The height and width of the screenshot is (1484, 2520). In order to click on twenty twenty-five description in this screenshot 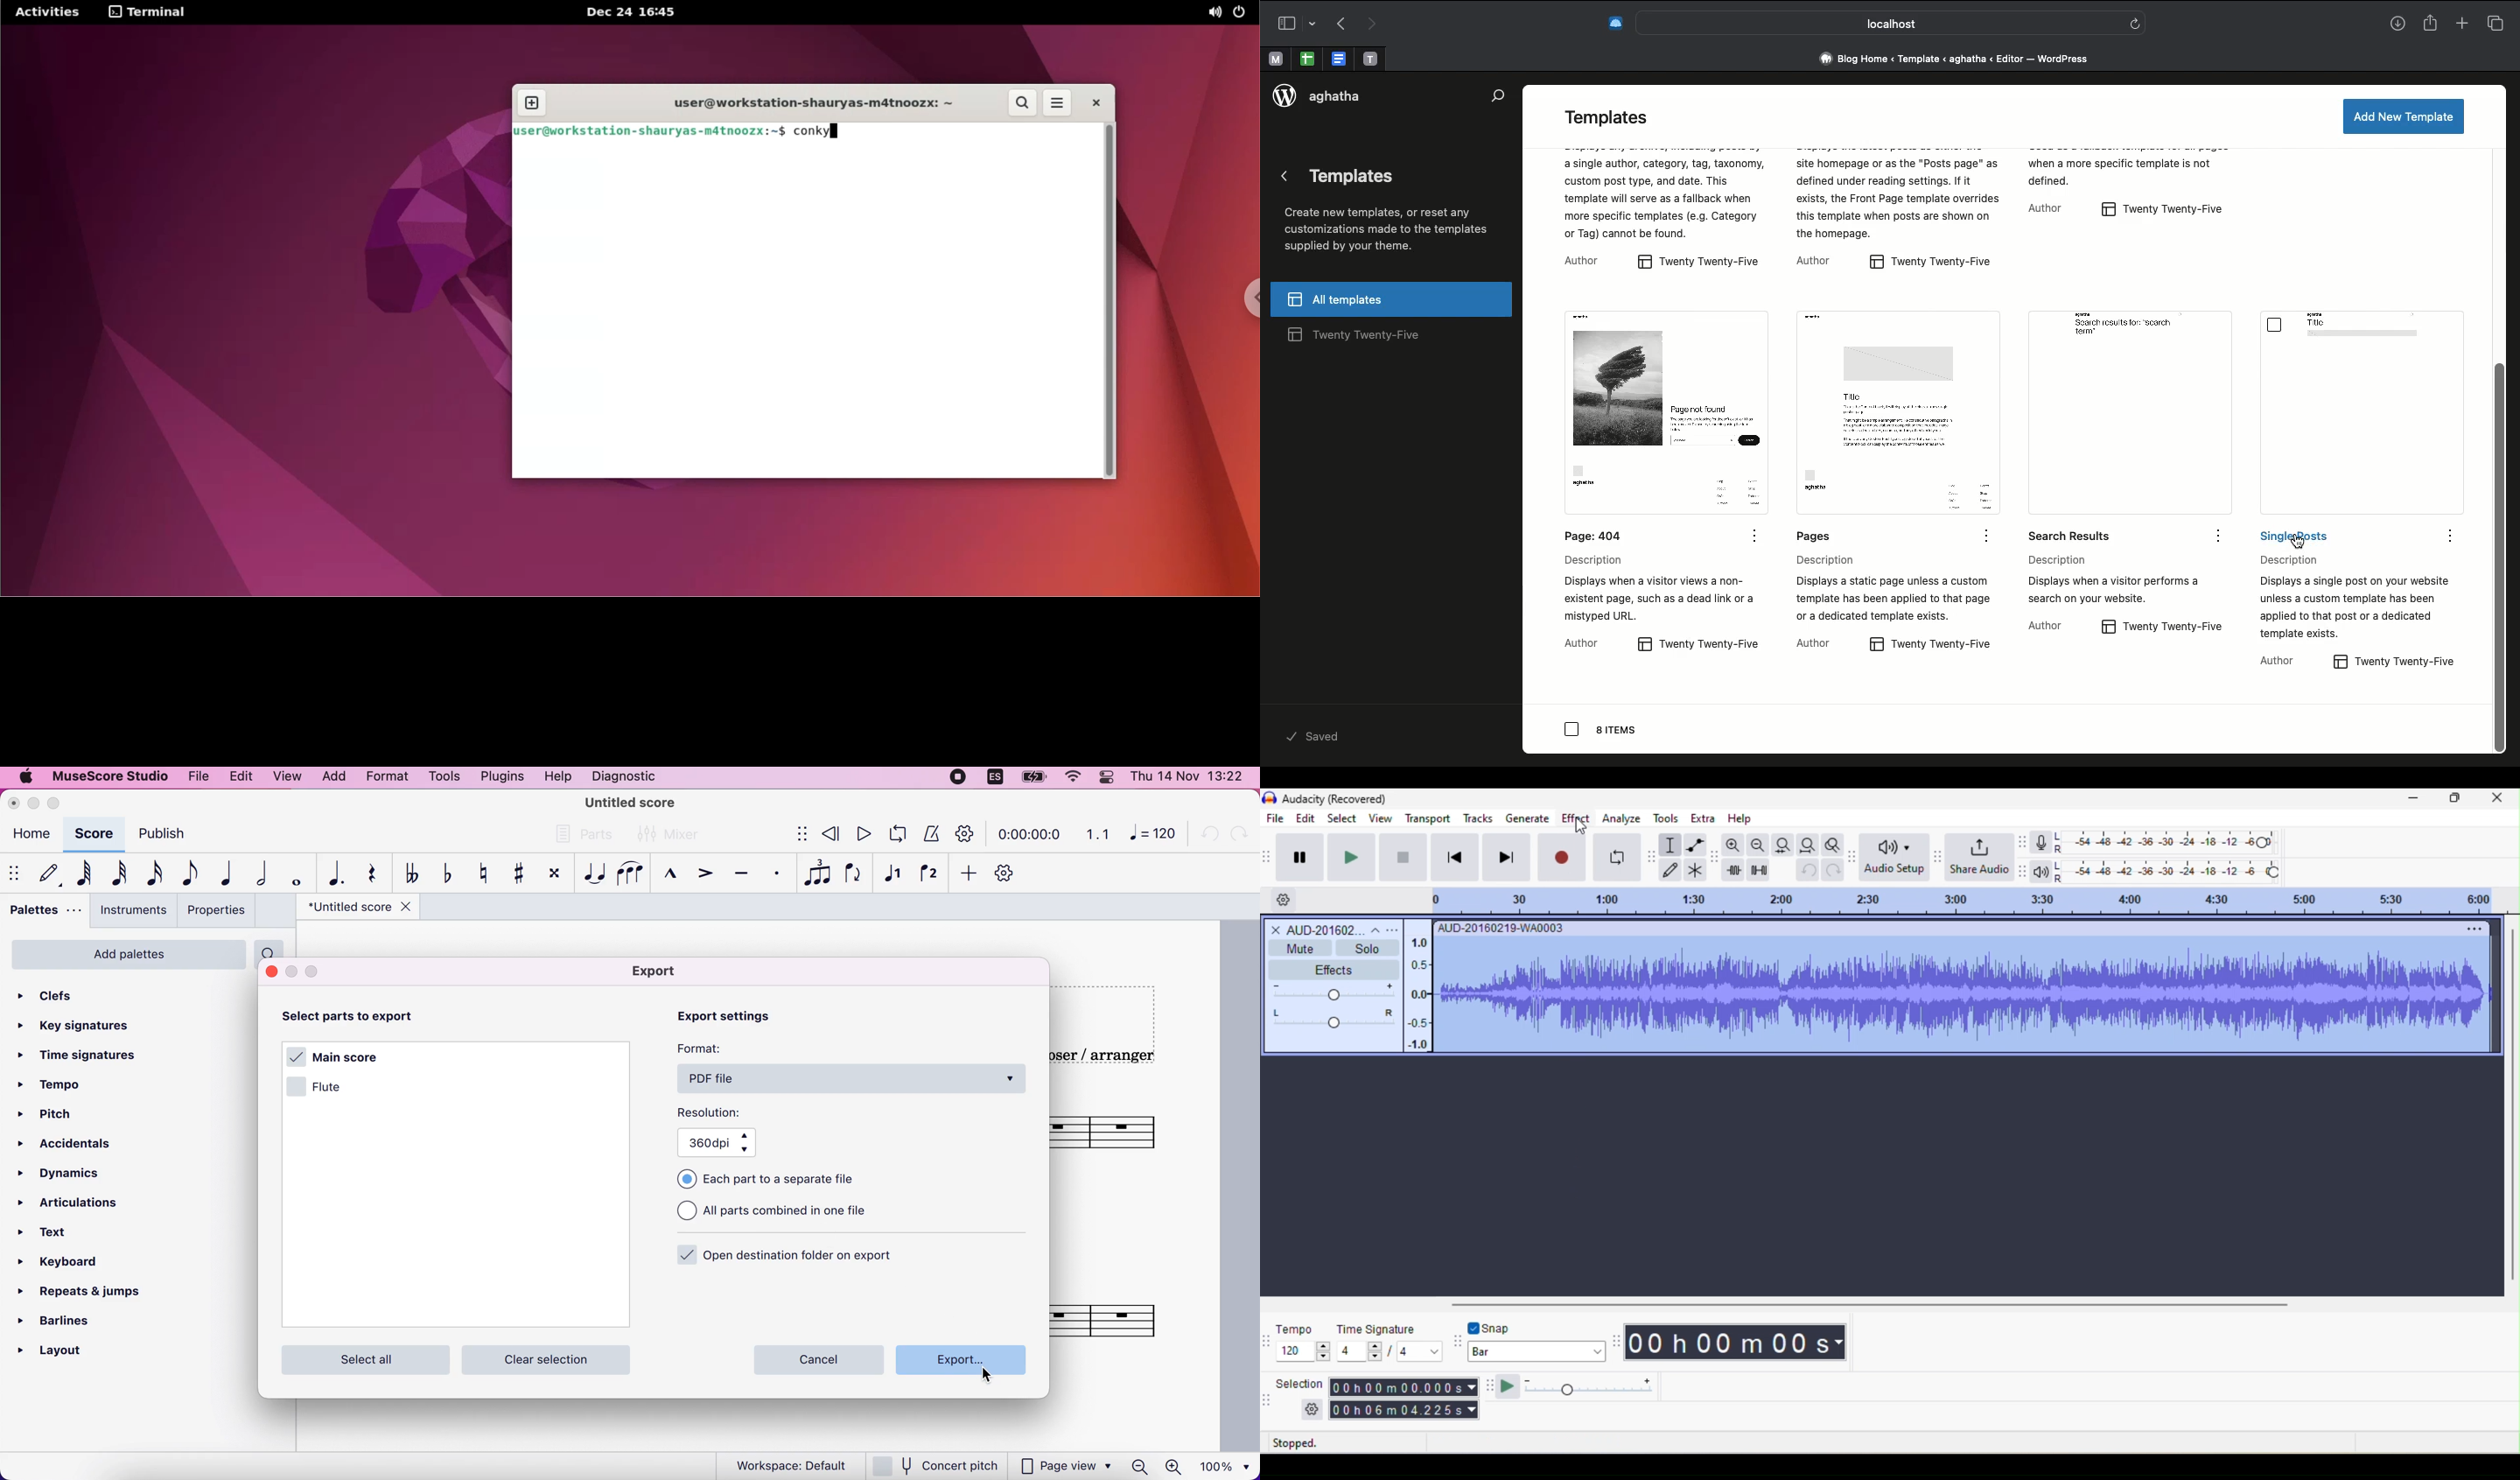, I will do `click(1661, 191)`.